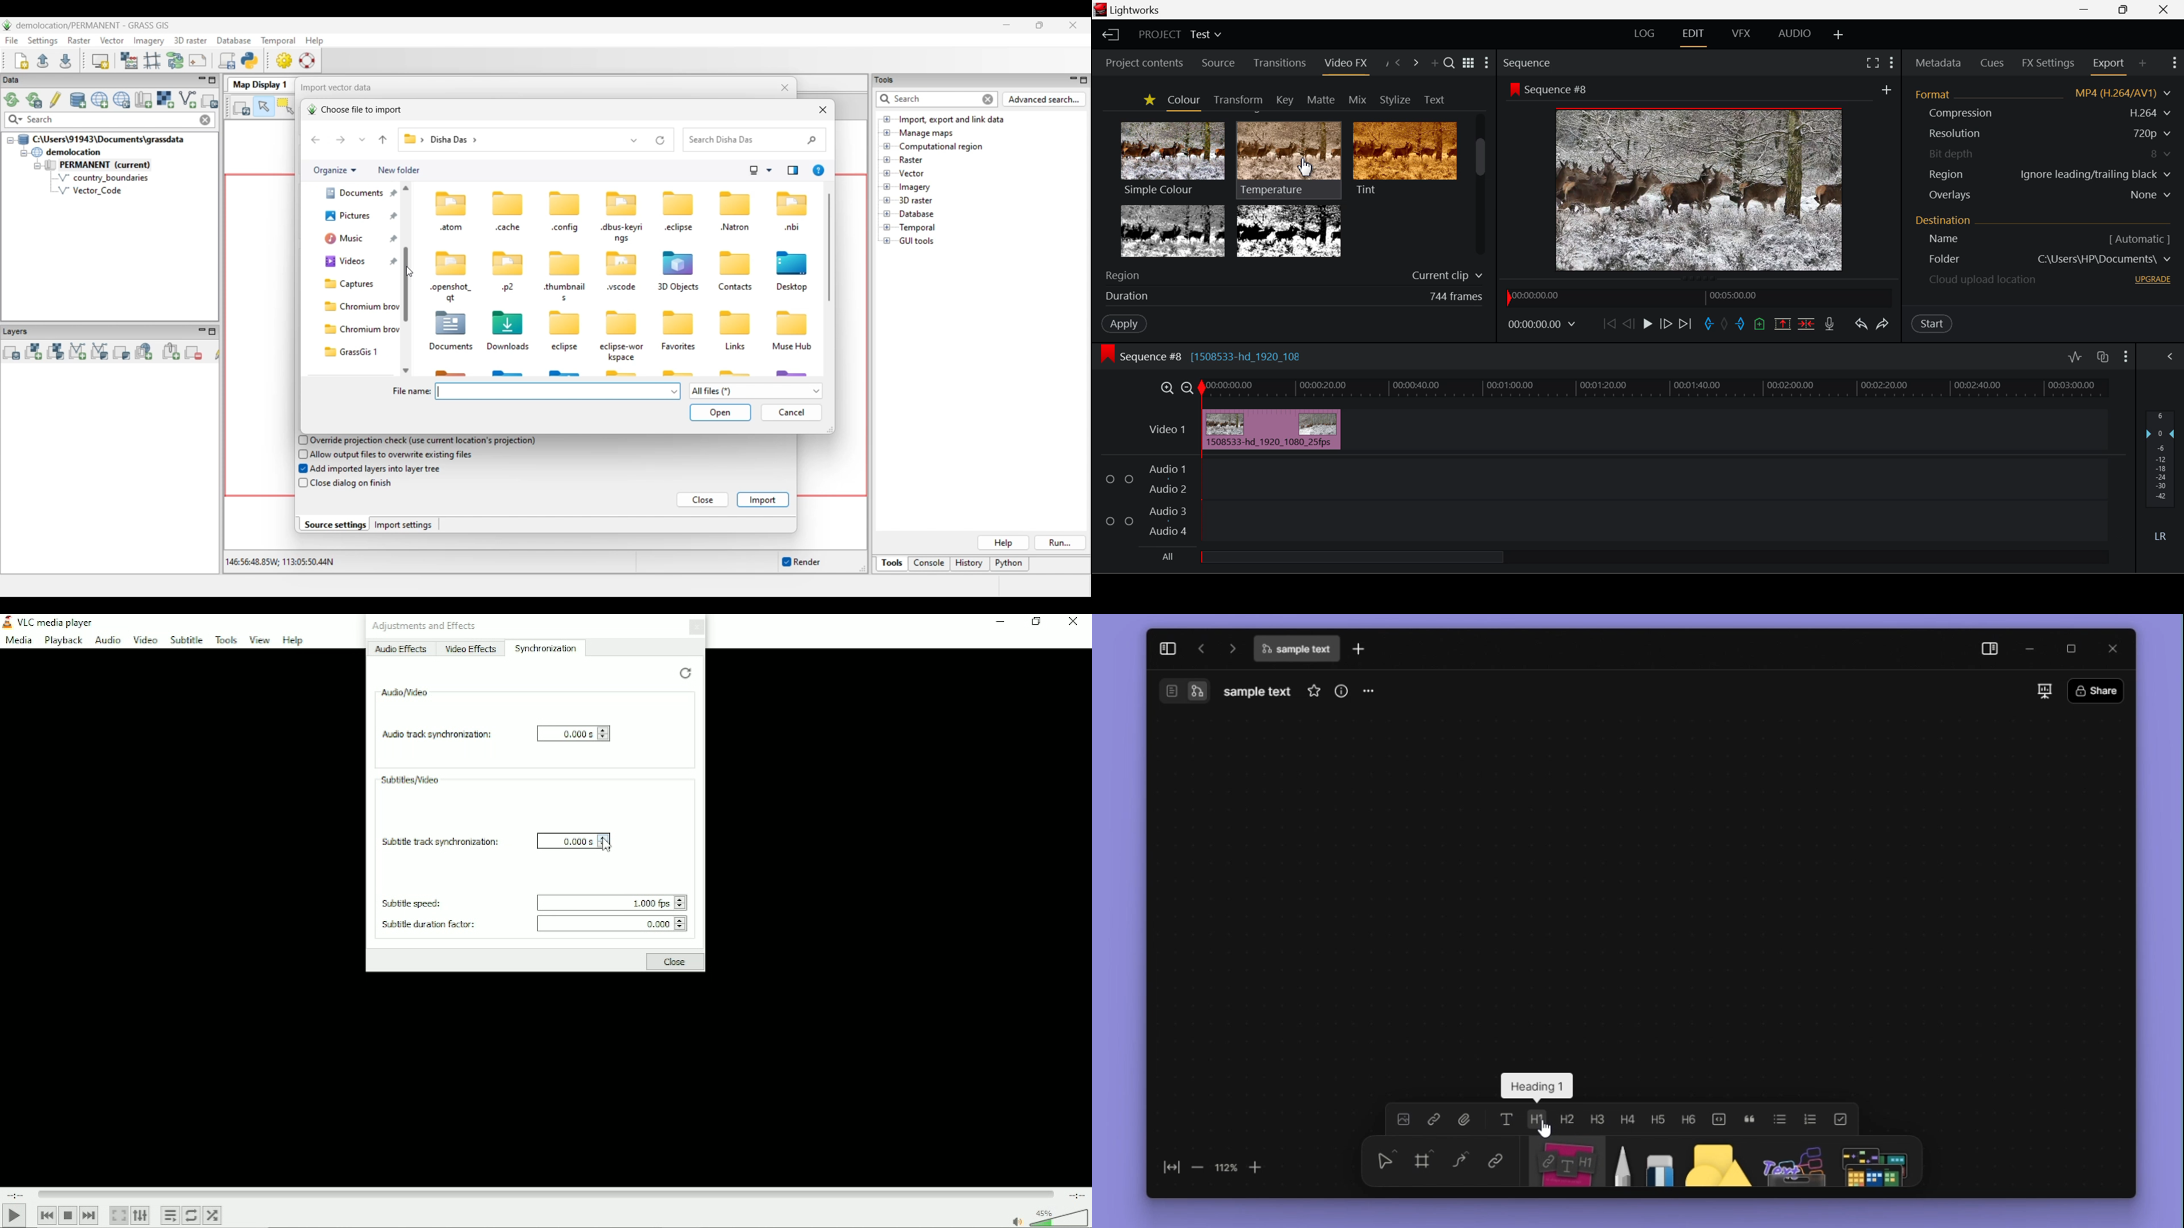 Image resolution: width=2184 pixels, height=1232 pixels. Describe the element at coordinates (574, 735) in the screenshot. I see `0.000 s` at that location.